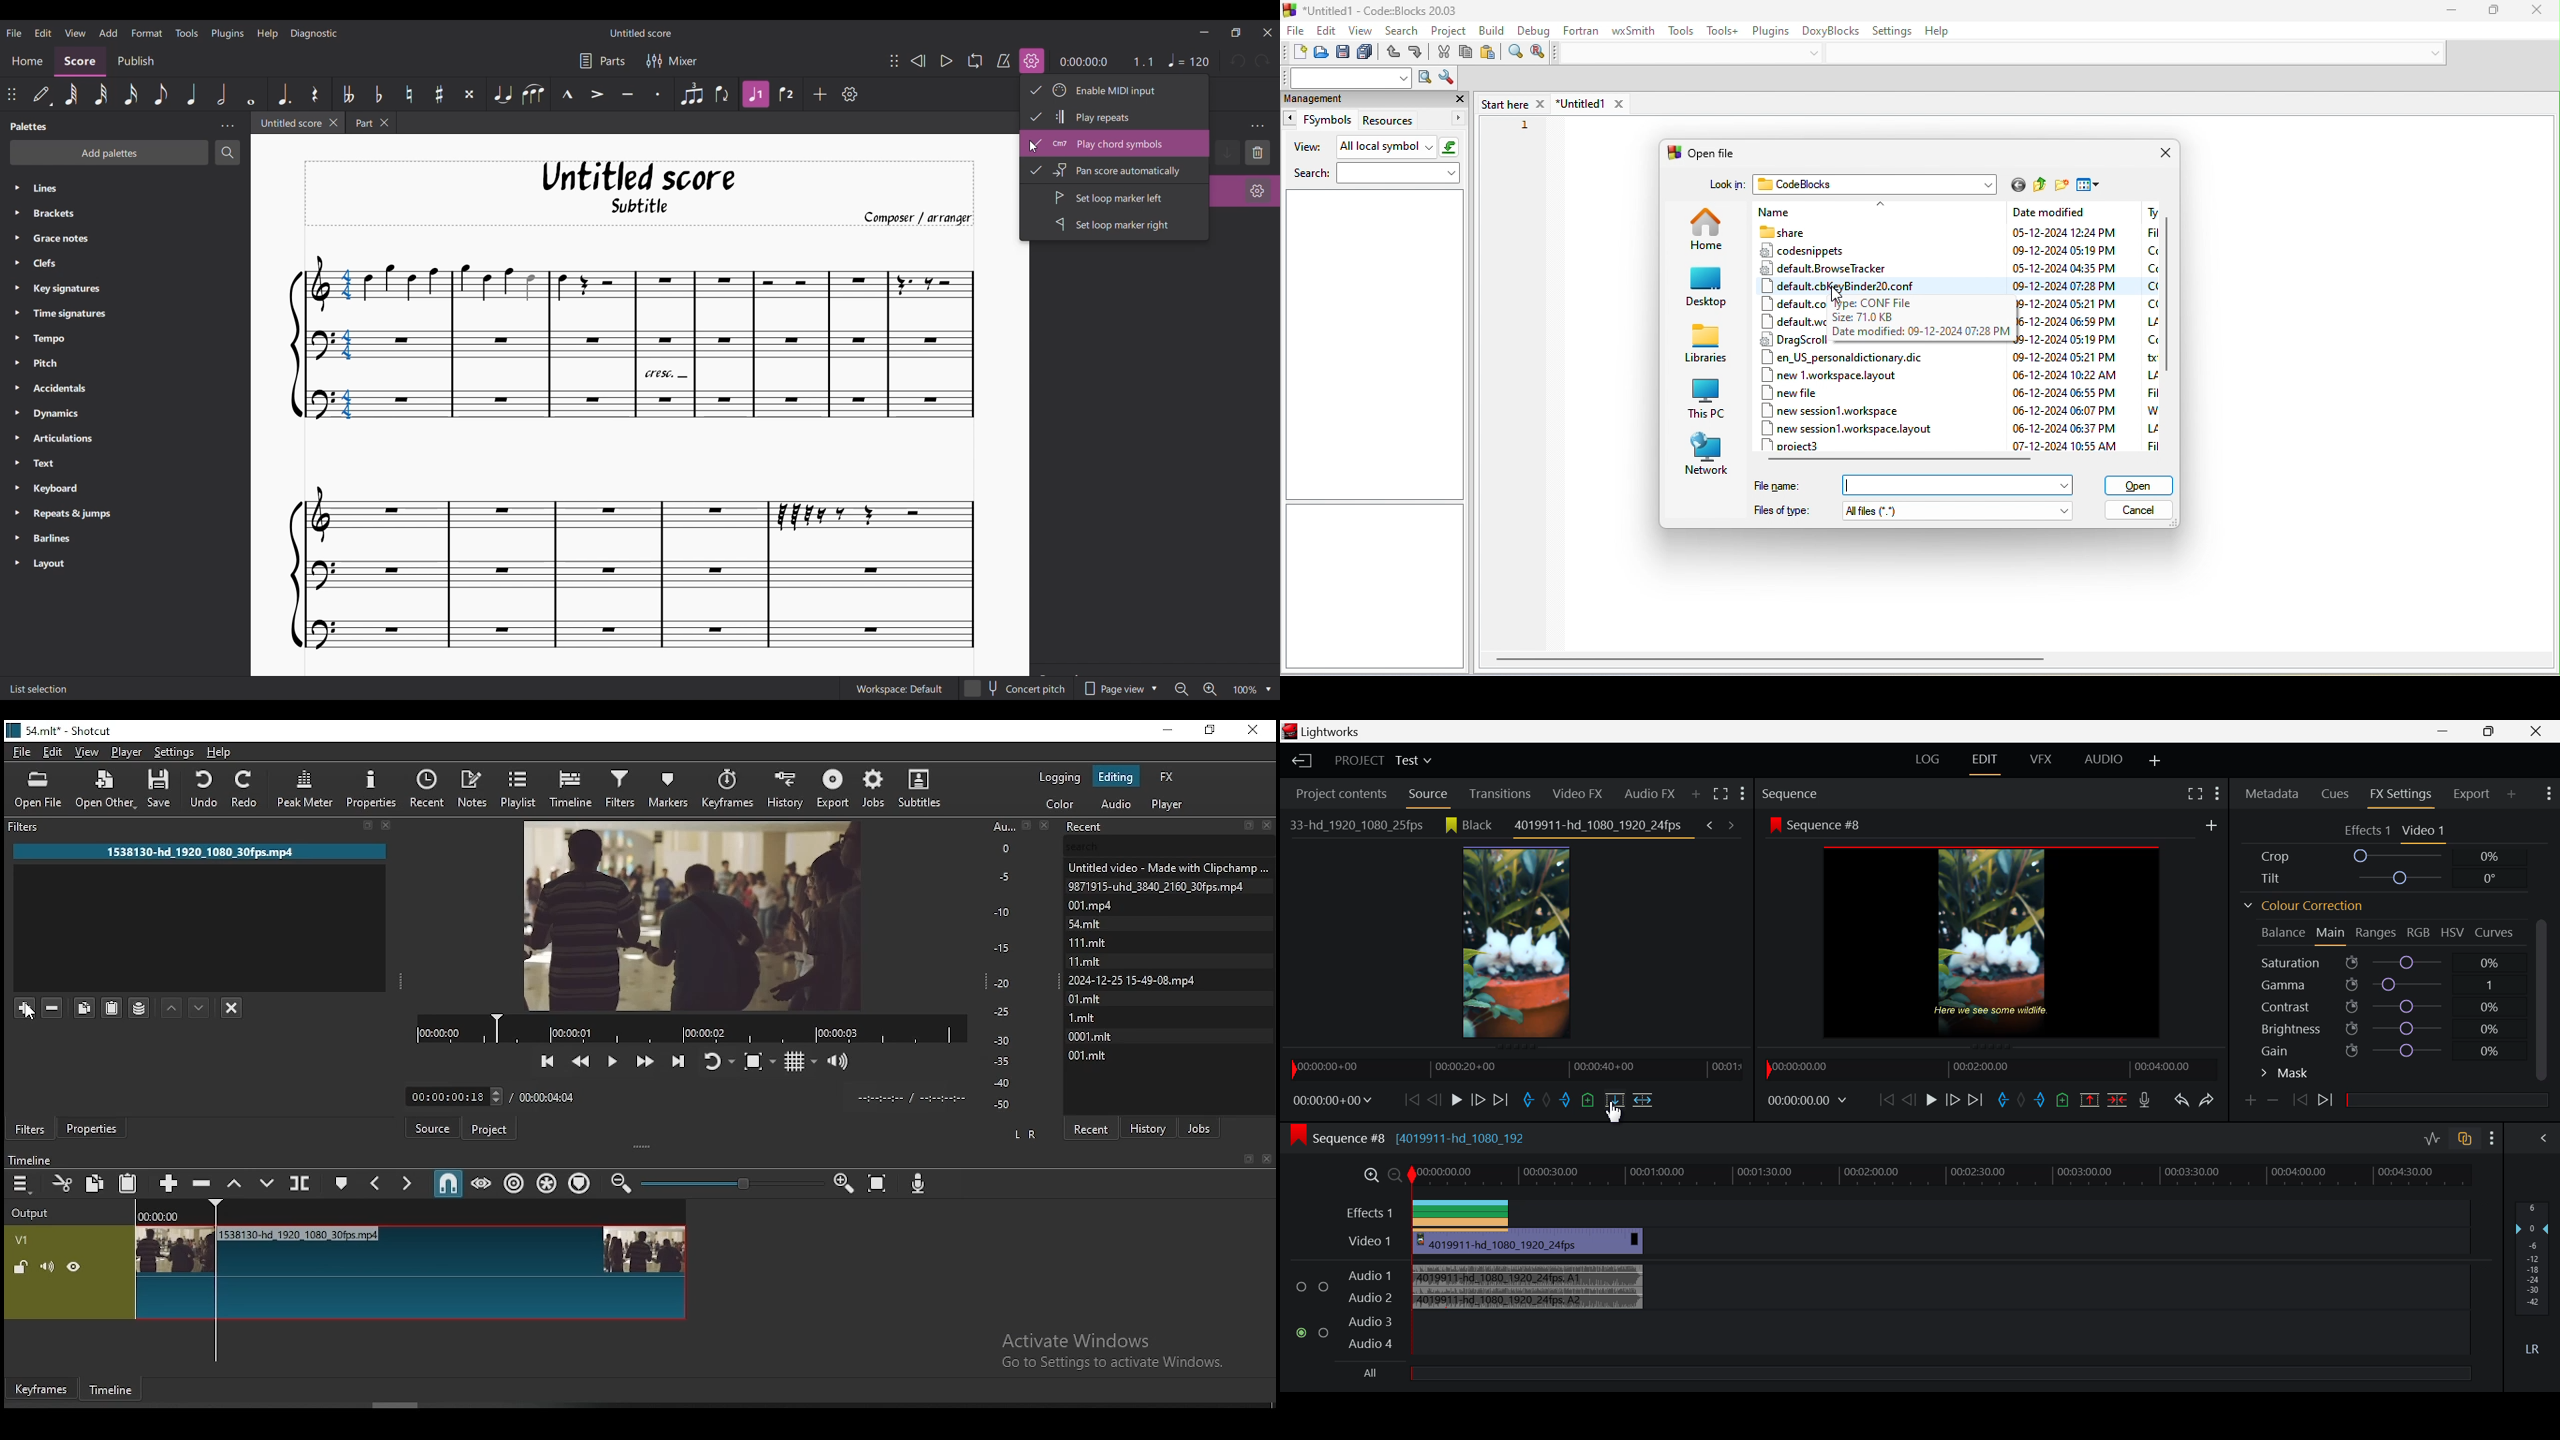 This screenshot has width=2576, height=1456. Describe the element at coordinates (205, 850) in the screenshot. I see `1538130-hd_1920_1080_30fps.mp4` at that location.